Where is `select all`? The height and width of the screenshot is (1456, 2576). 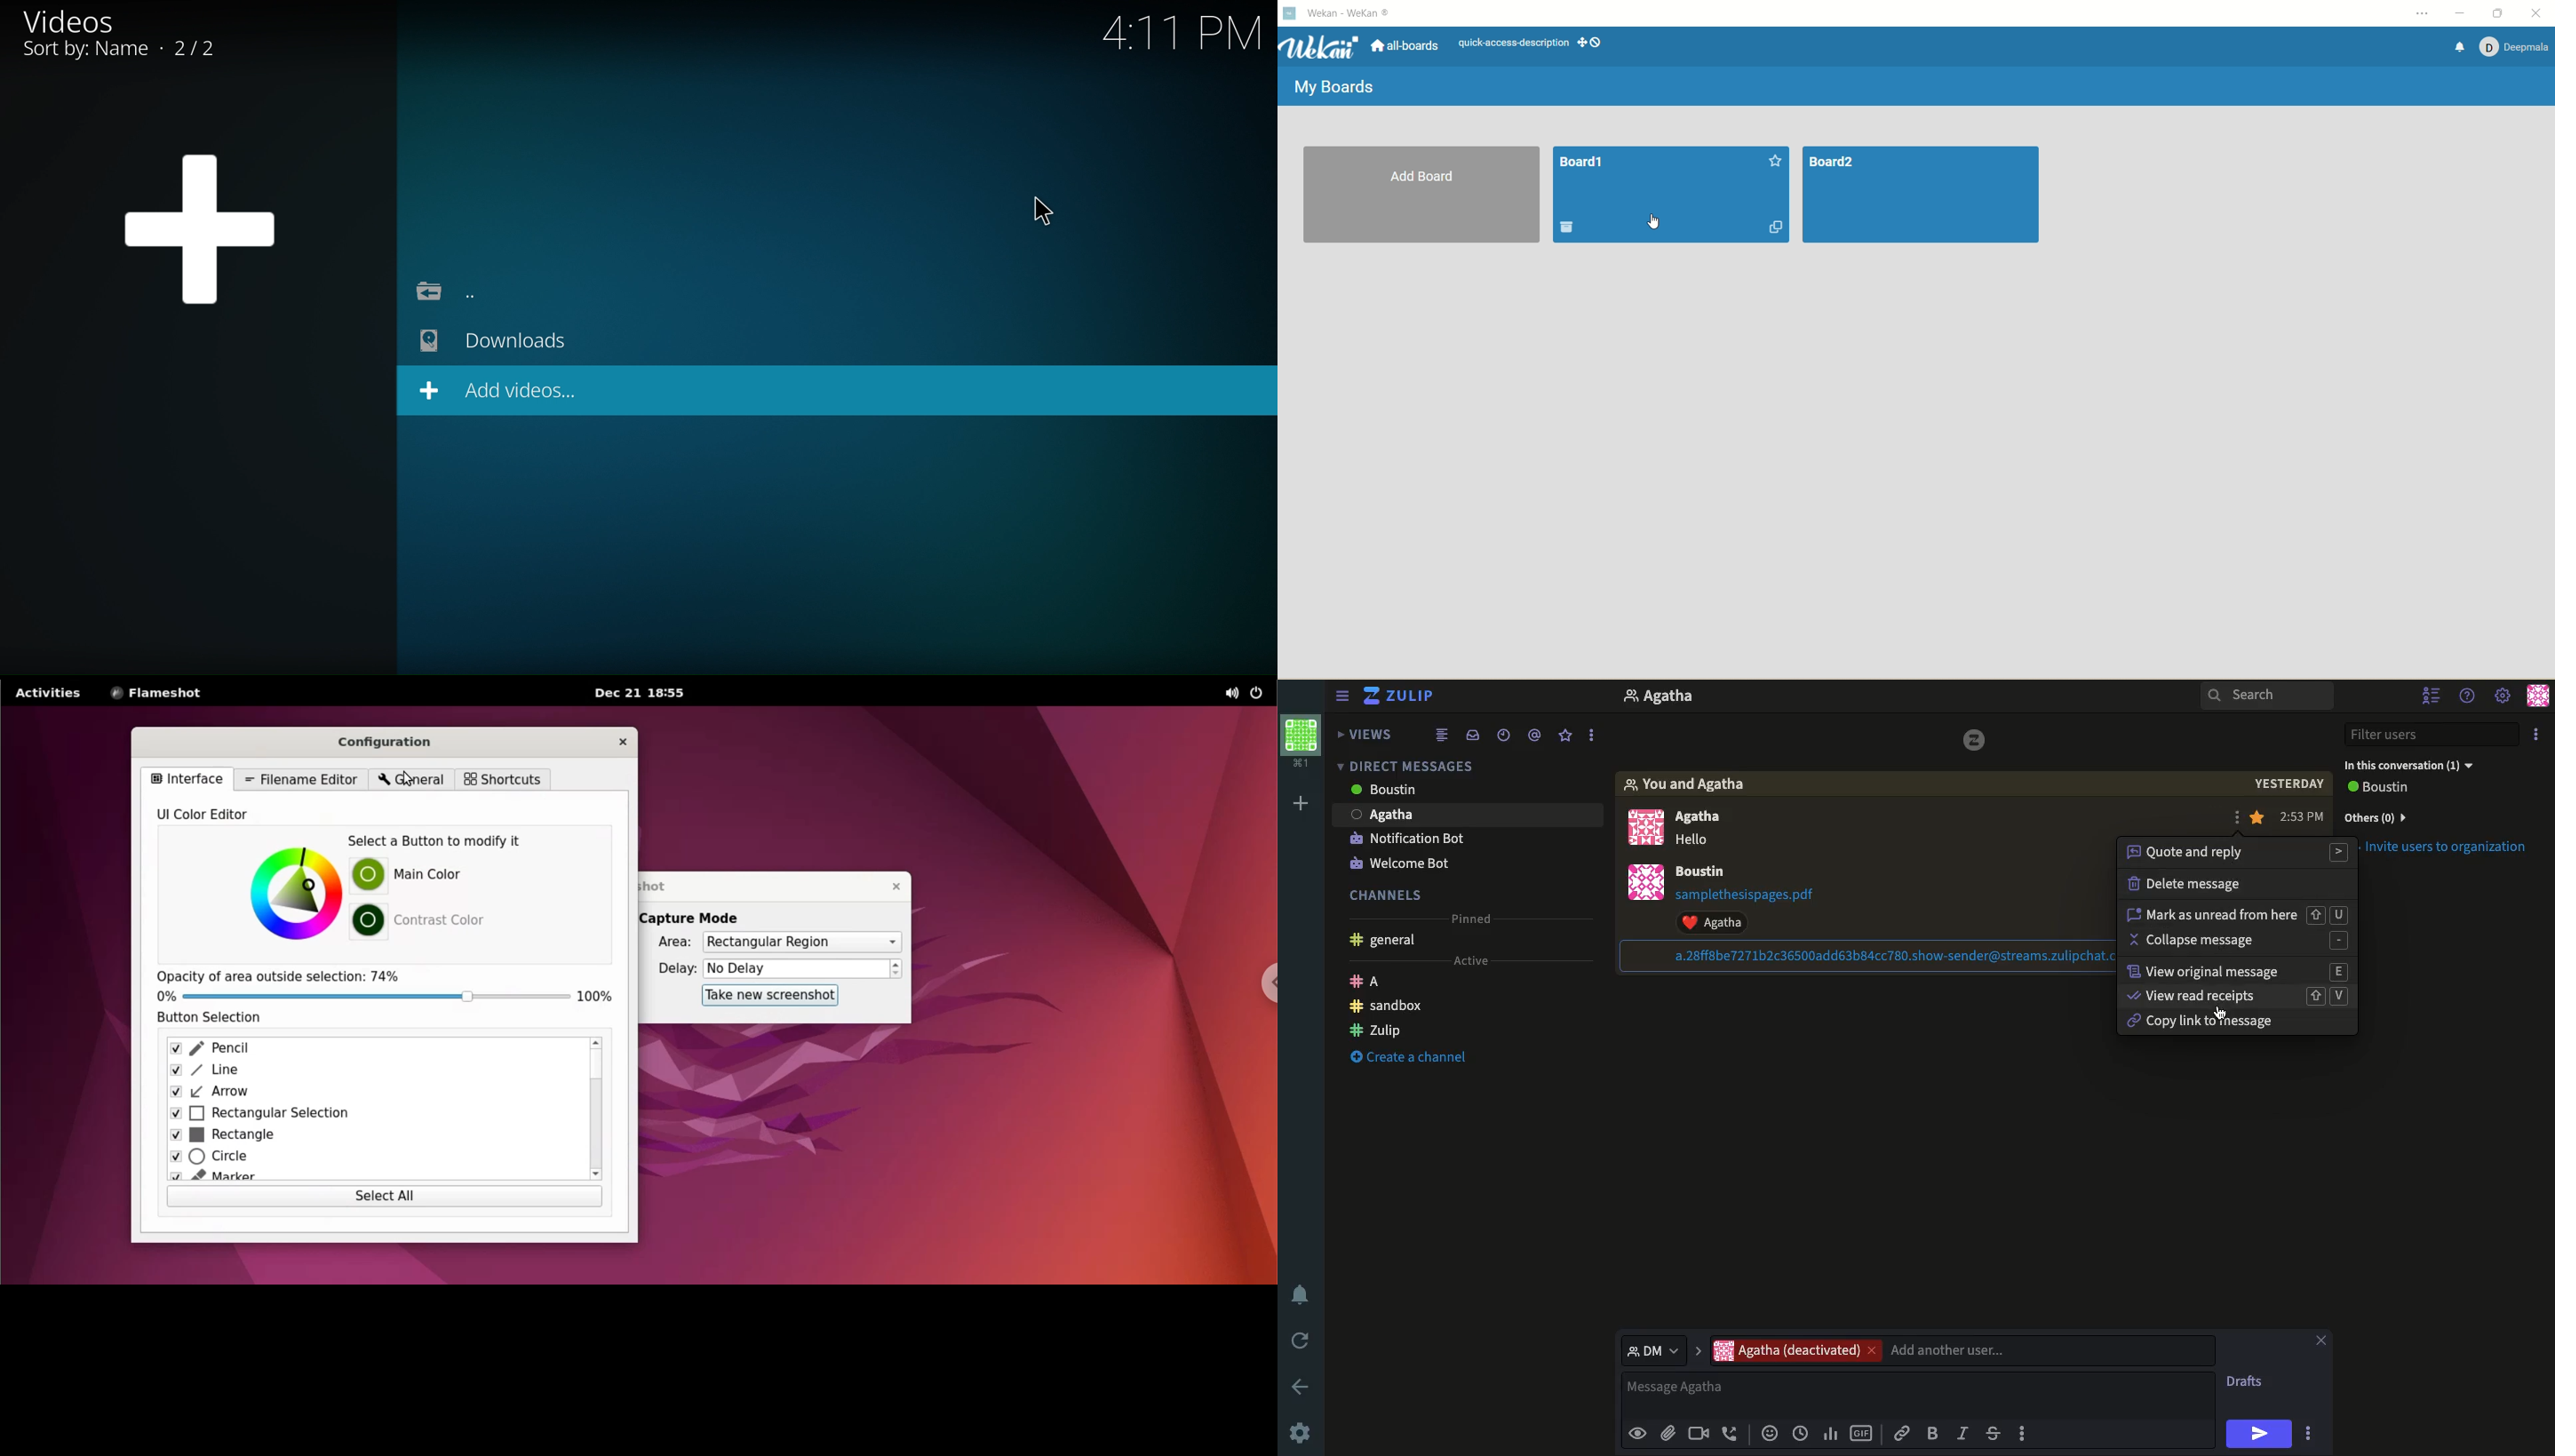 select all is located at coordinates (384, 1198).